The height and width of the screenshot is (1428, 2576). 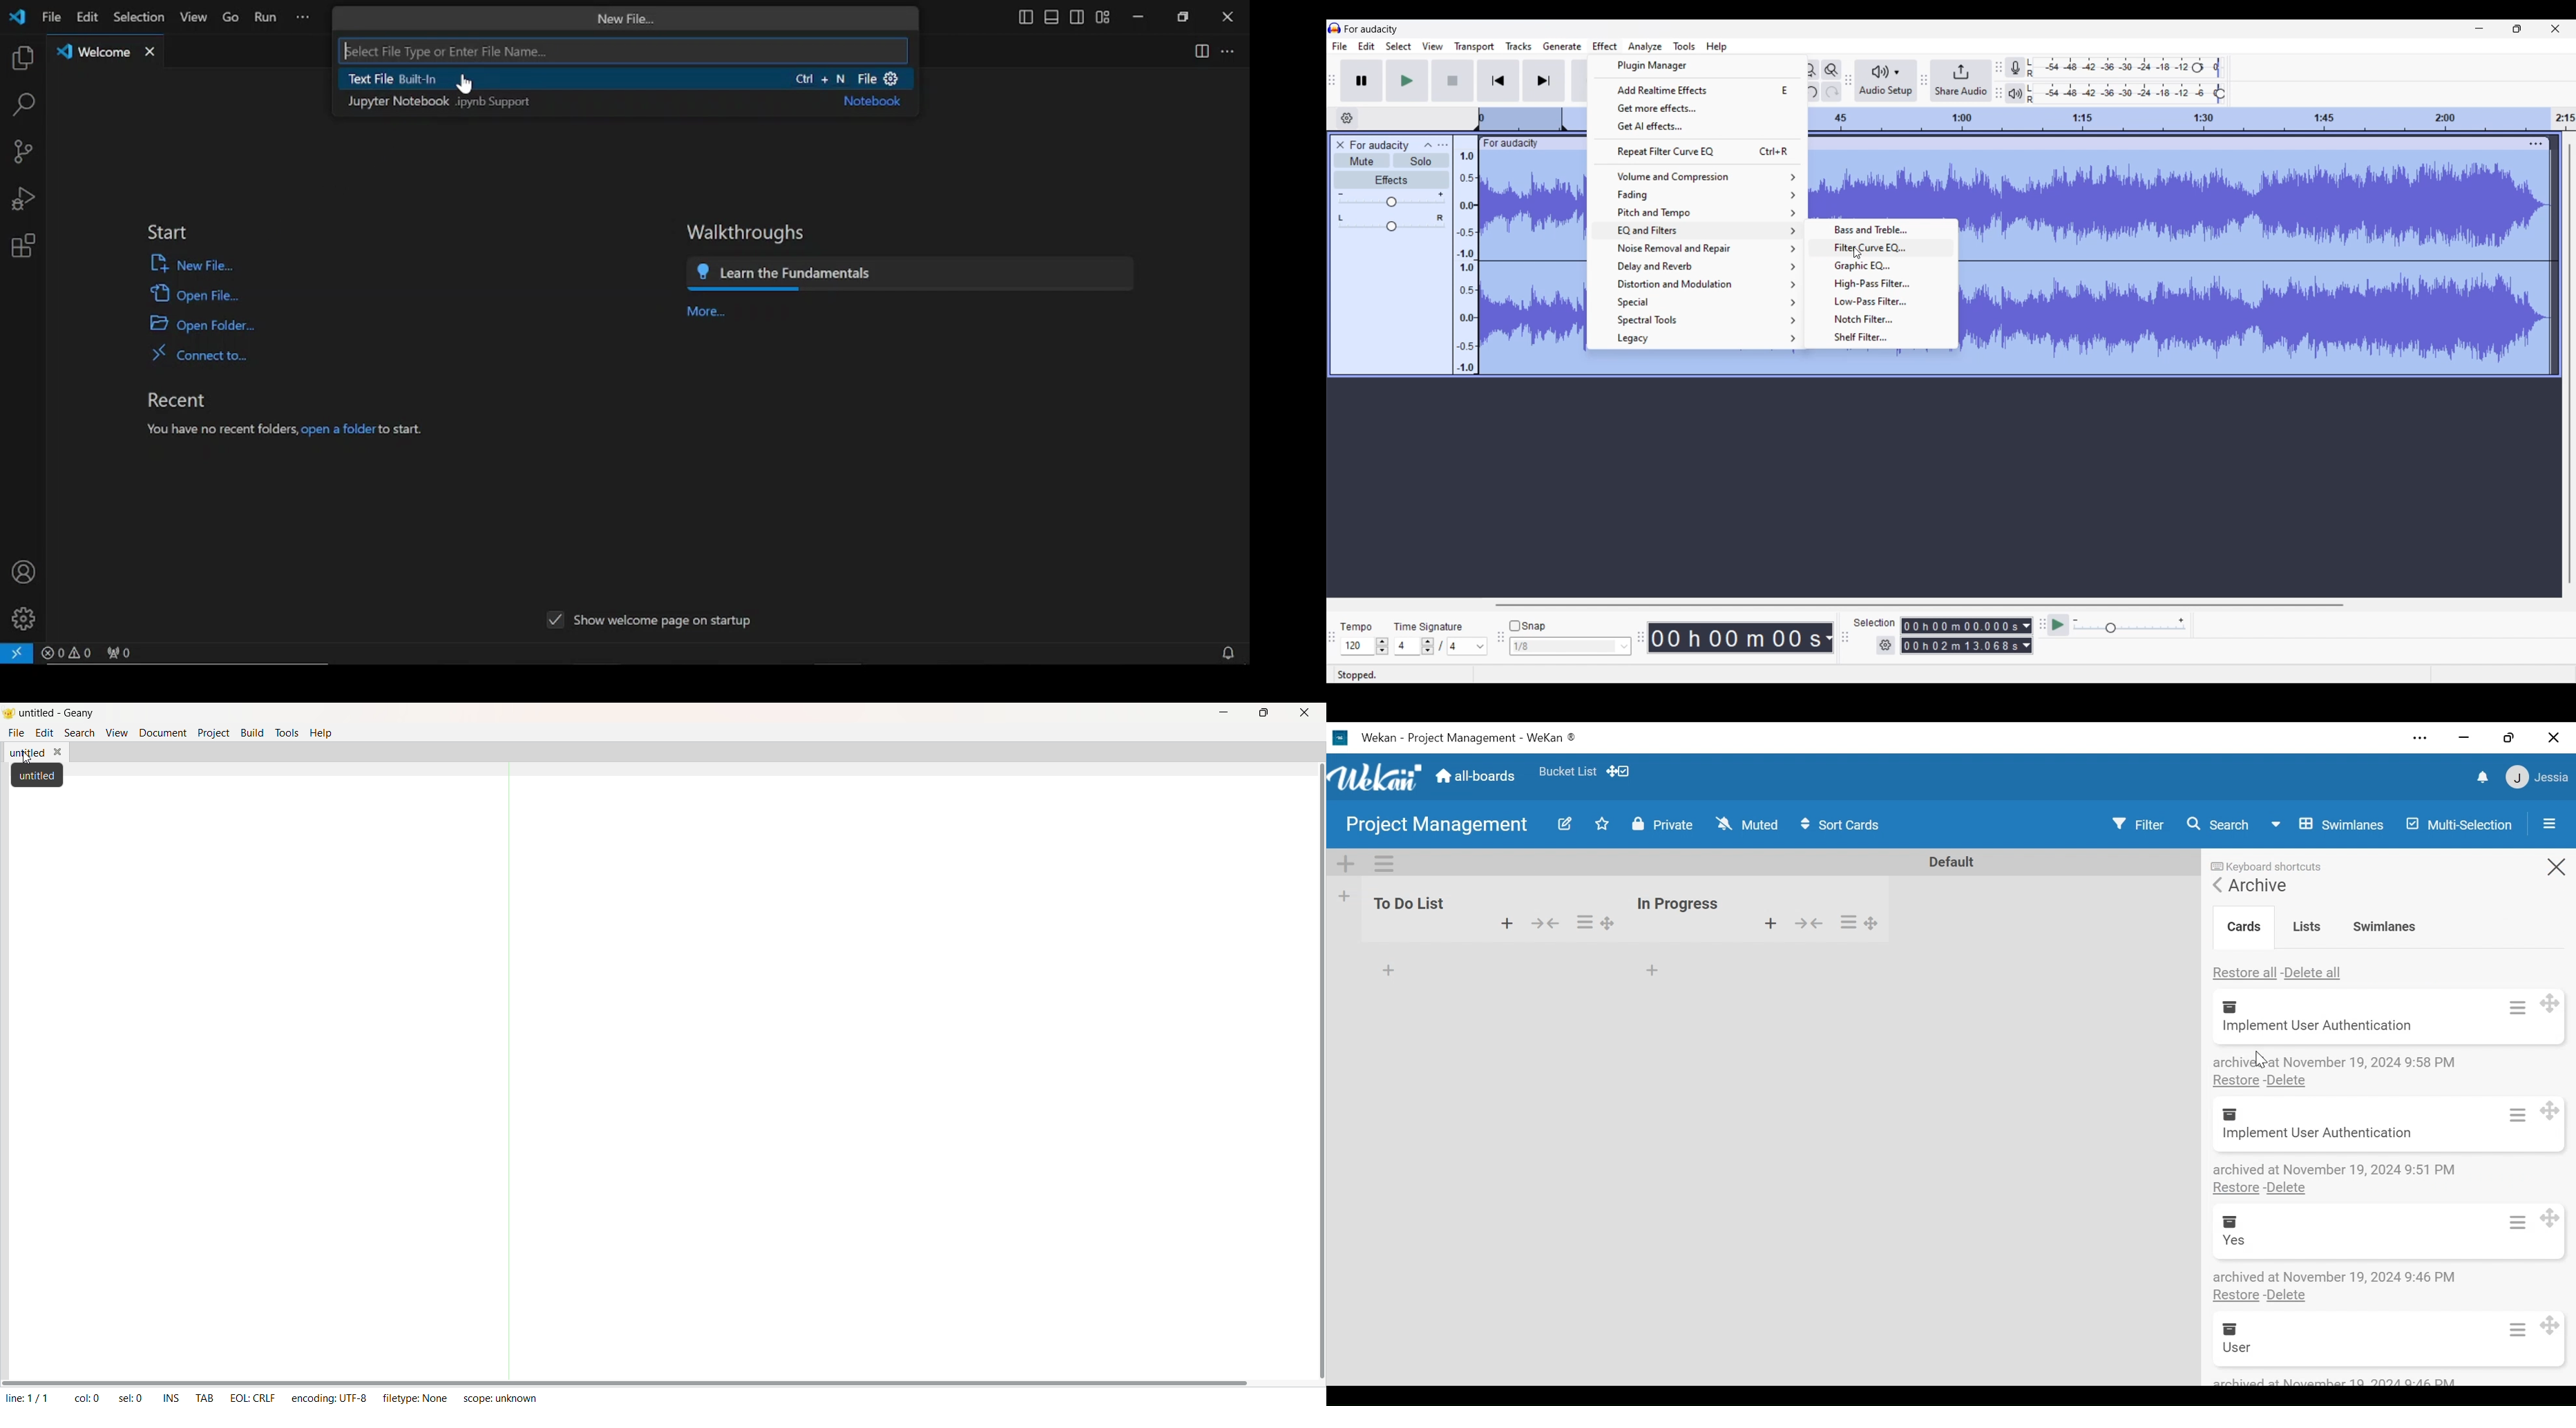 I want to click on inn progress, so click(x=1679, y=899).